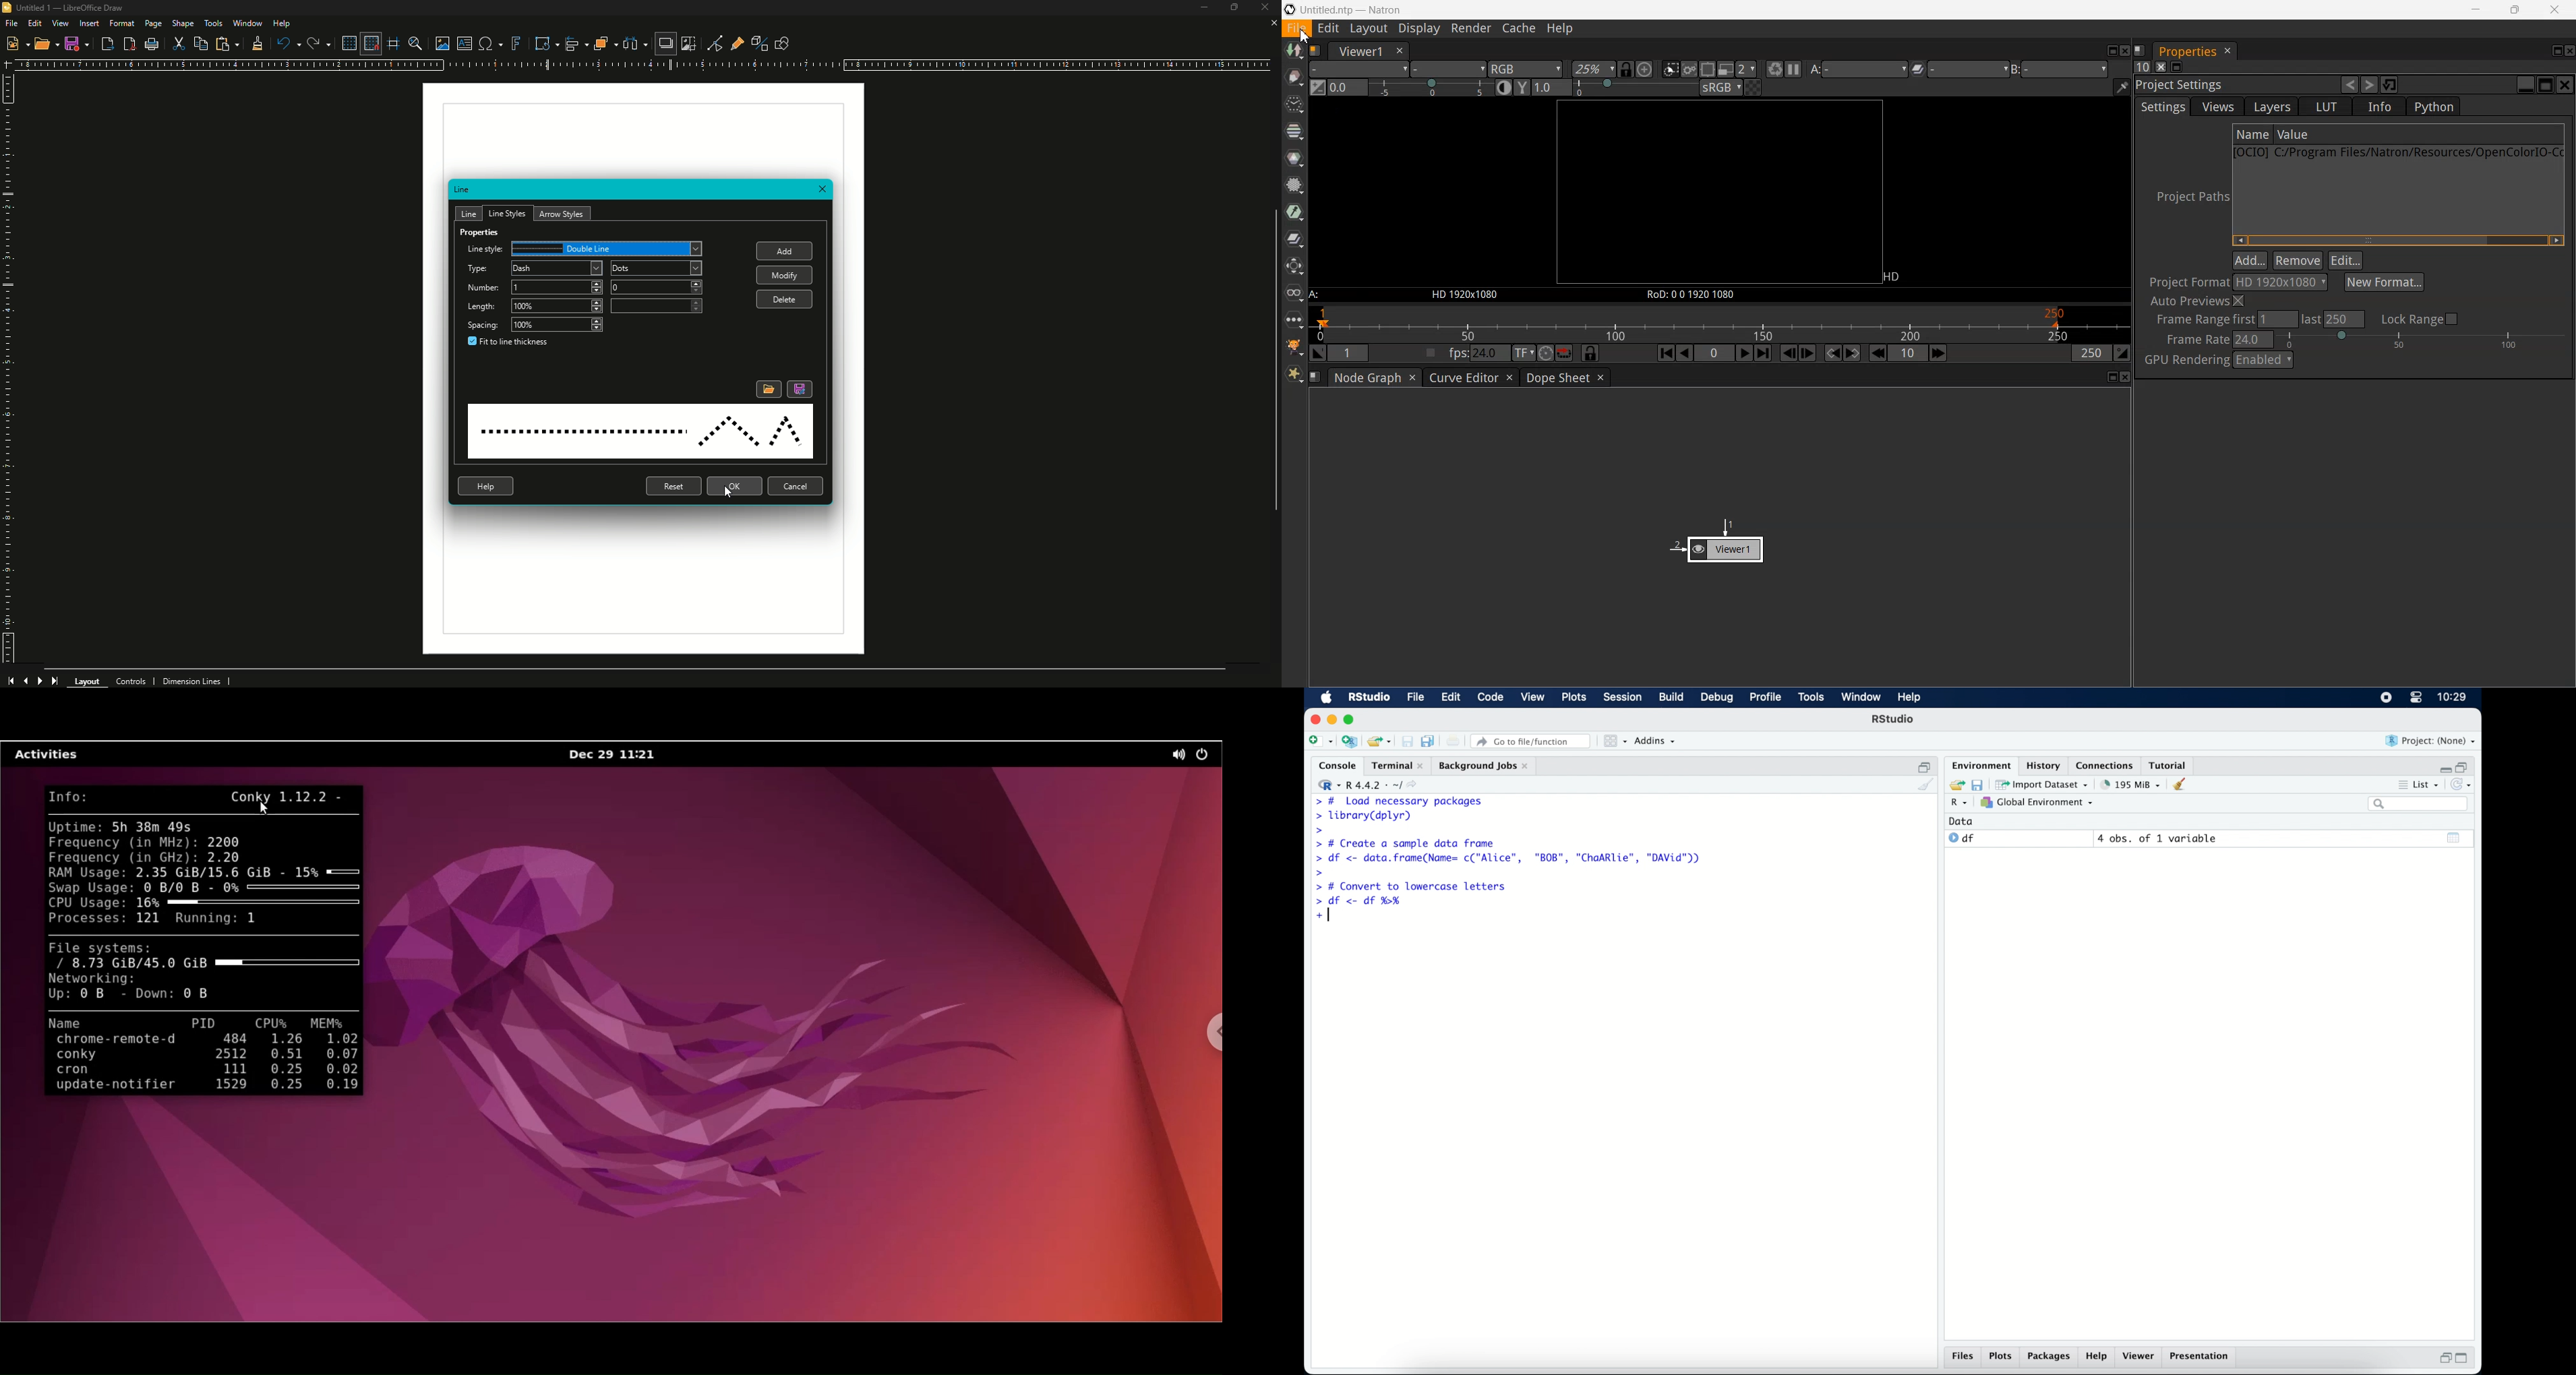 The width and height of the screenshot is (2576, 1400). I want to click on load workspace, so click(1955, 784).